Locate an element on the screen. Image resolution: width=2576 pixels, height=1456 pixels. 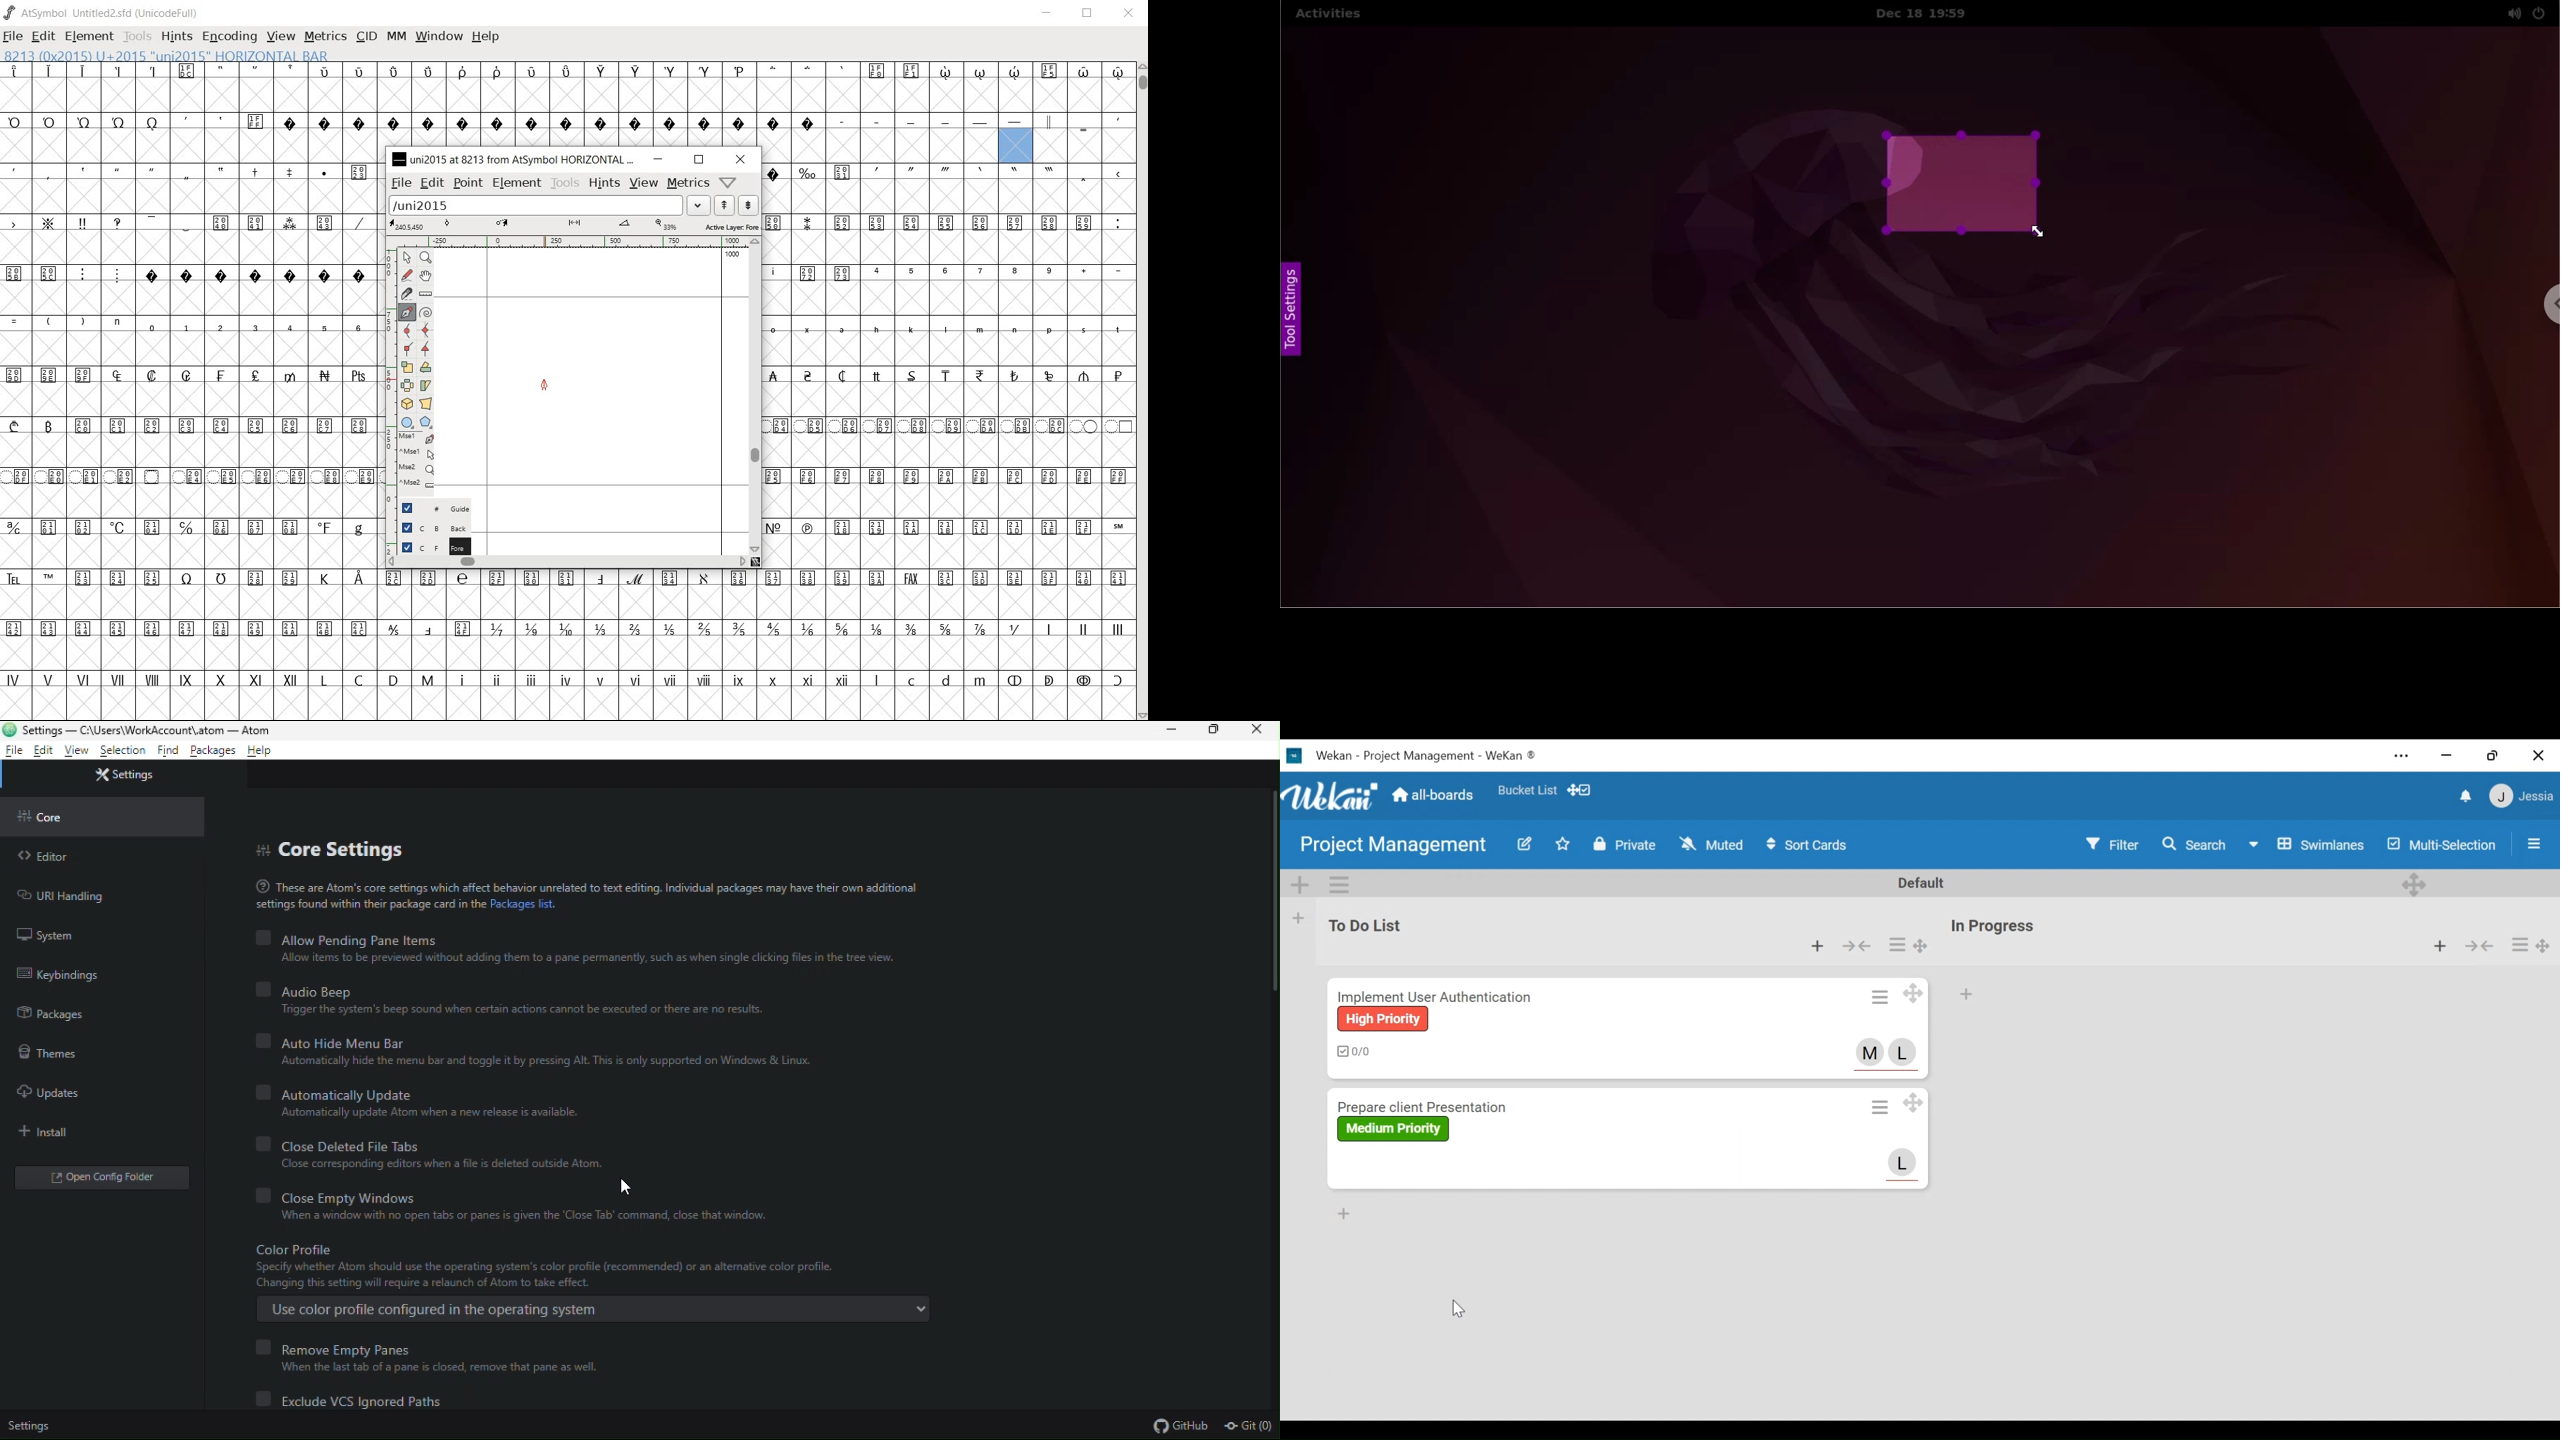
Favorite is located at coordinates (1562, 845).